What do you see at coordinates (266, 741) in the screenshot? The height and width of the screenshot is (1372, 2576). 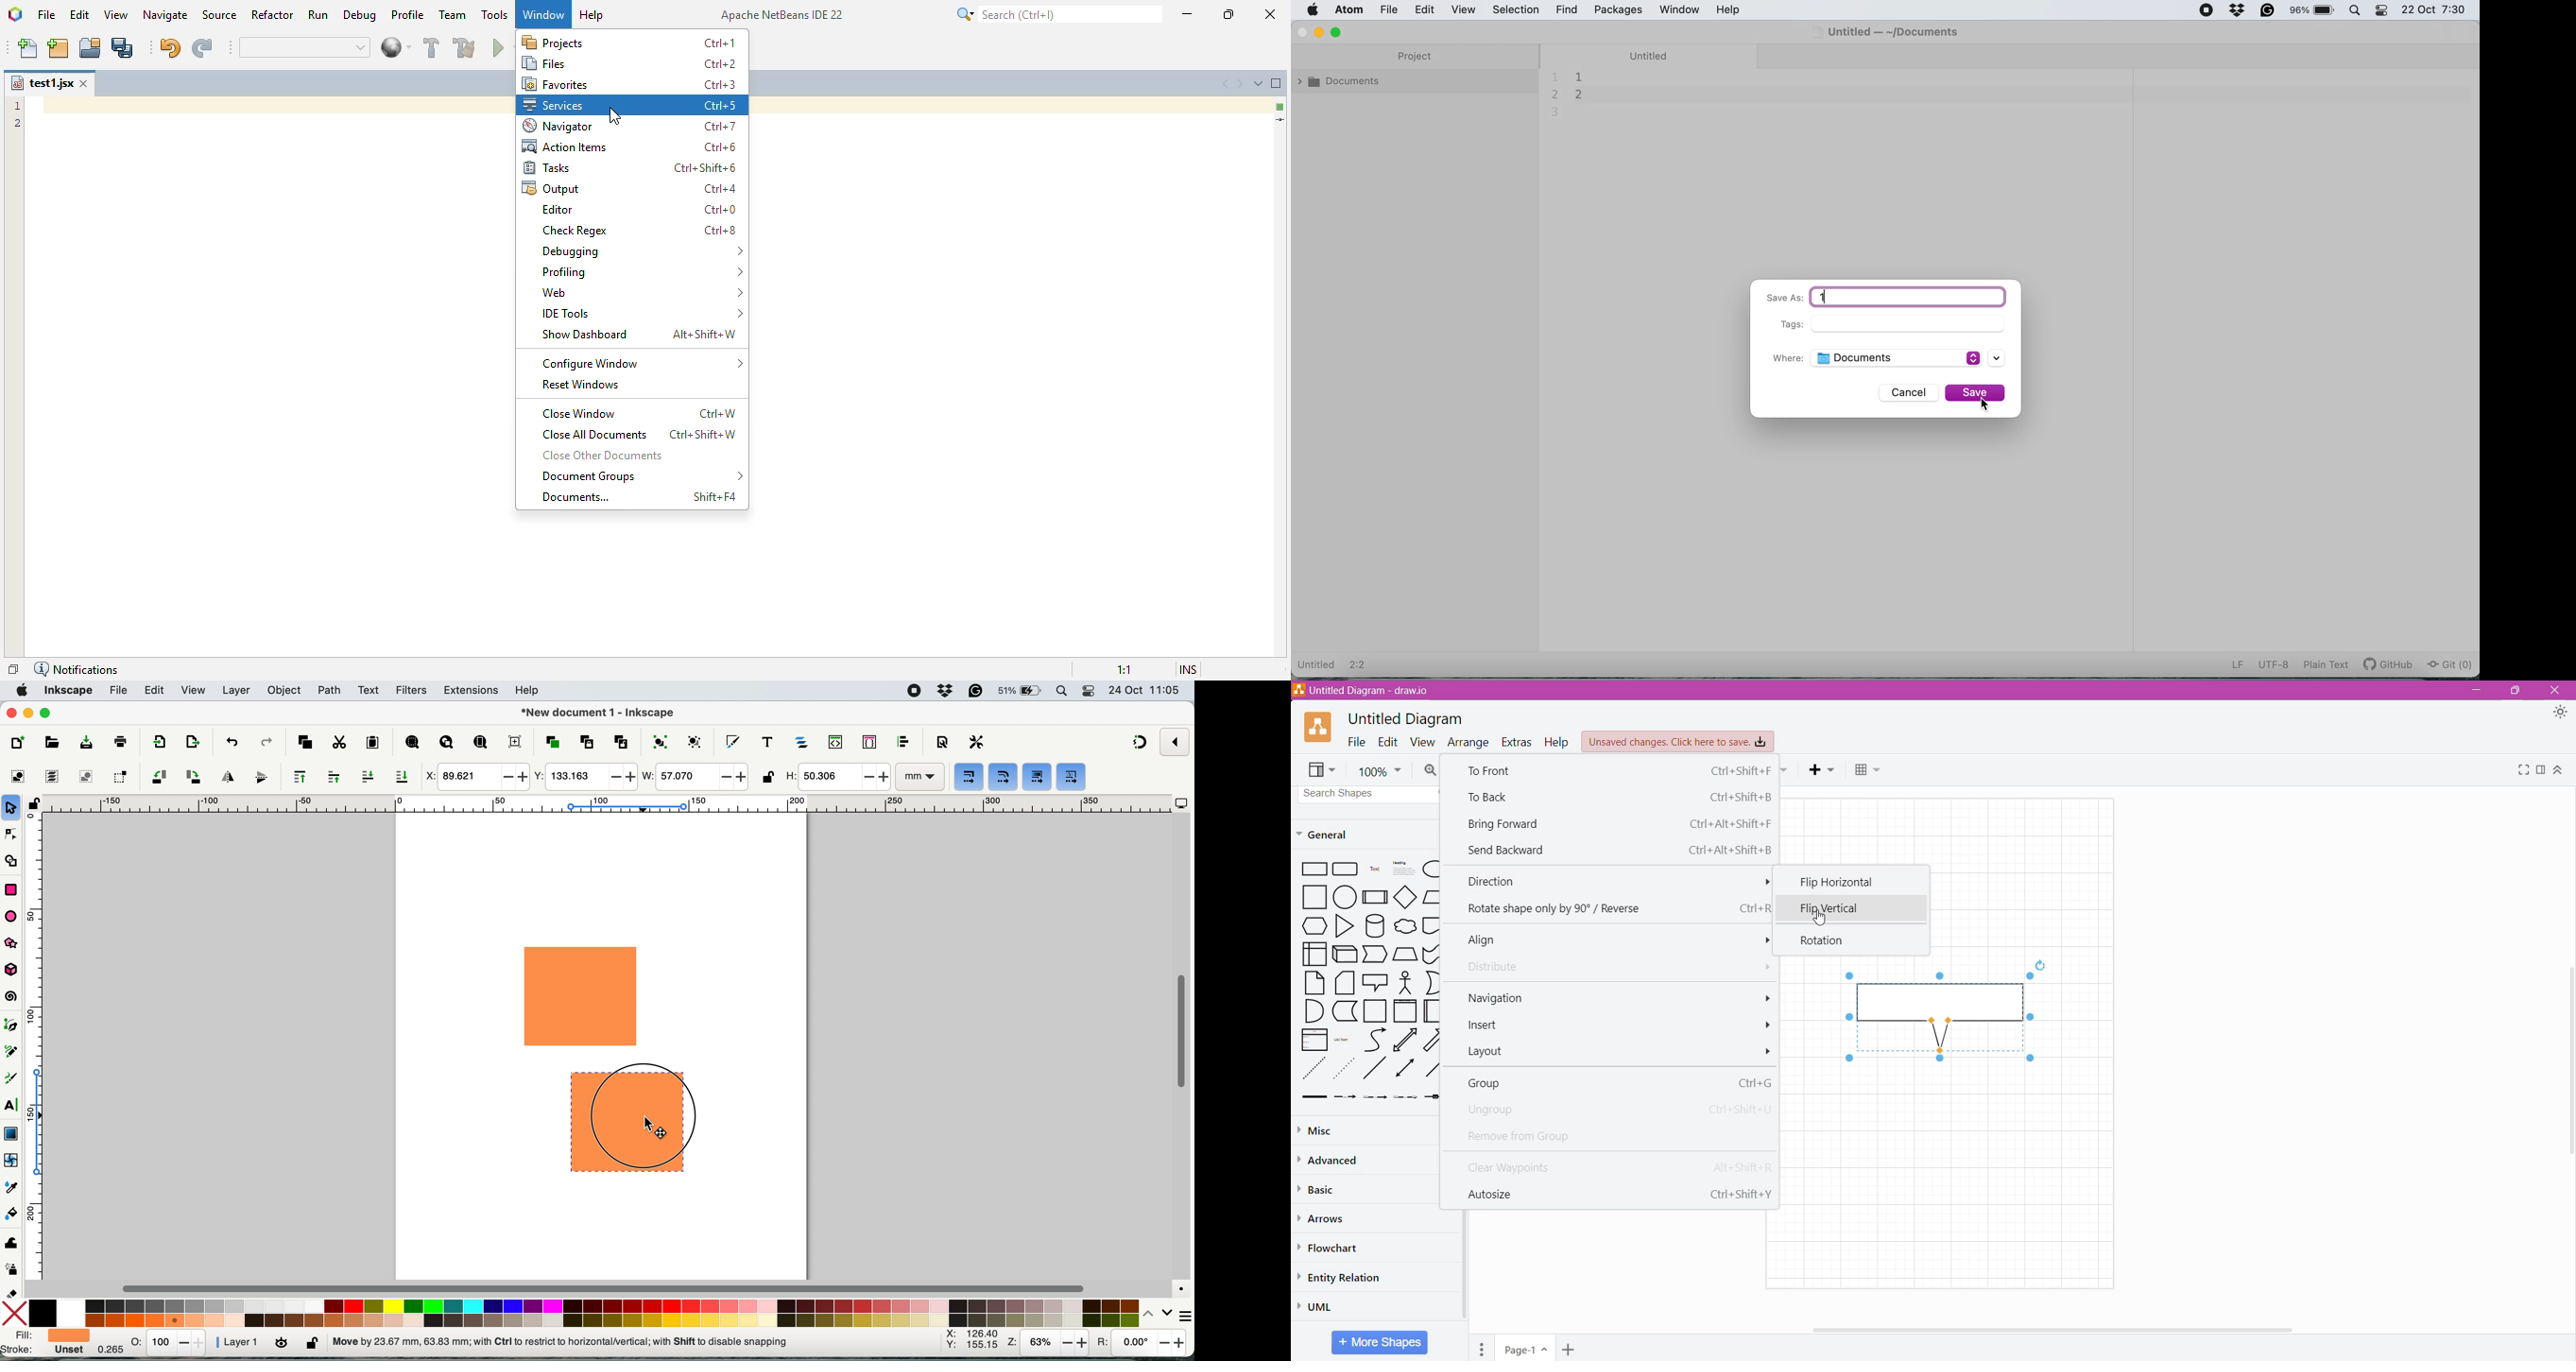 I see `redo` at bounding box center [266, 741].